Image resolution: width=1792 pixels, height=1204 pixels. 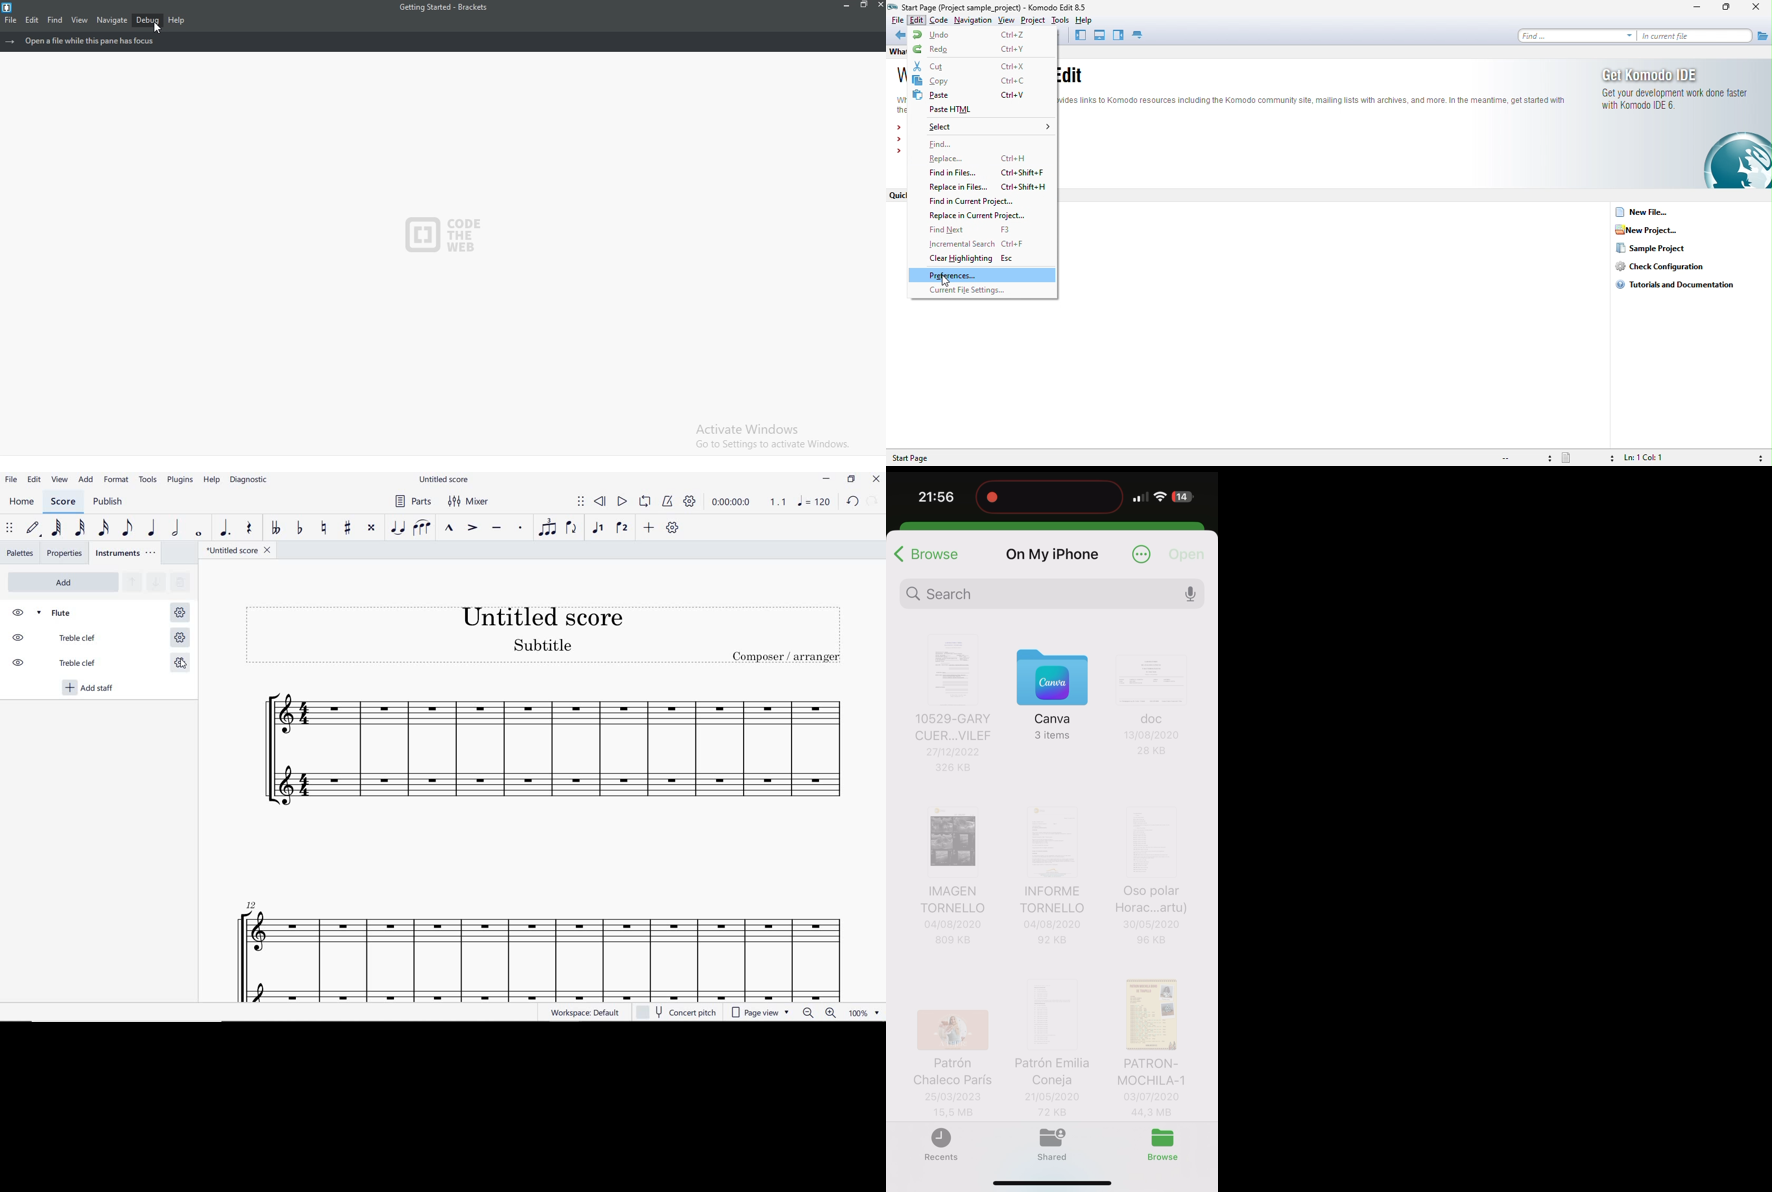 I want to click on navigate, so click(x=111, y=19).